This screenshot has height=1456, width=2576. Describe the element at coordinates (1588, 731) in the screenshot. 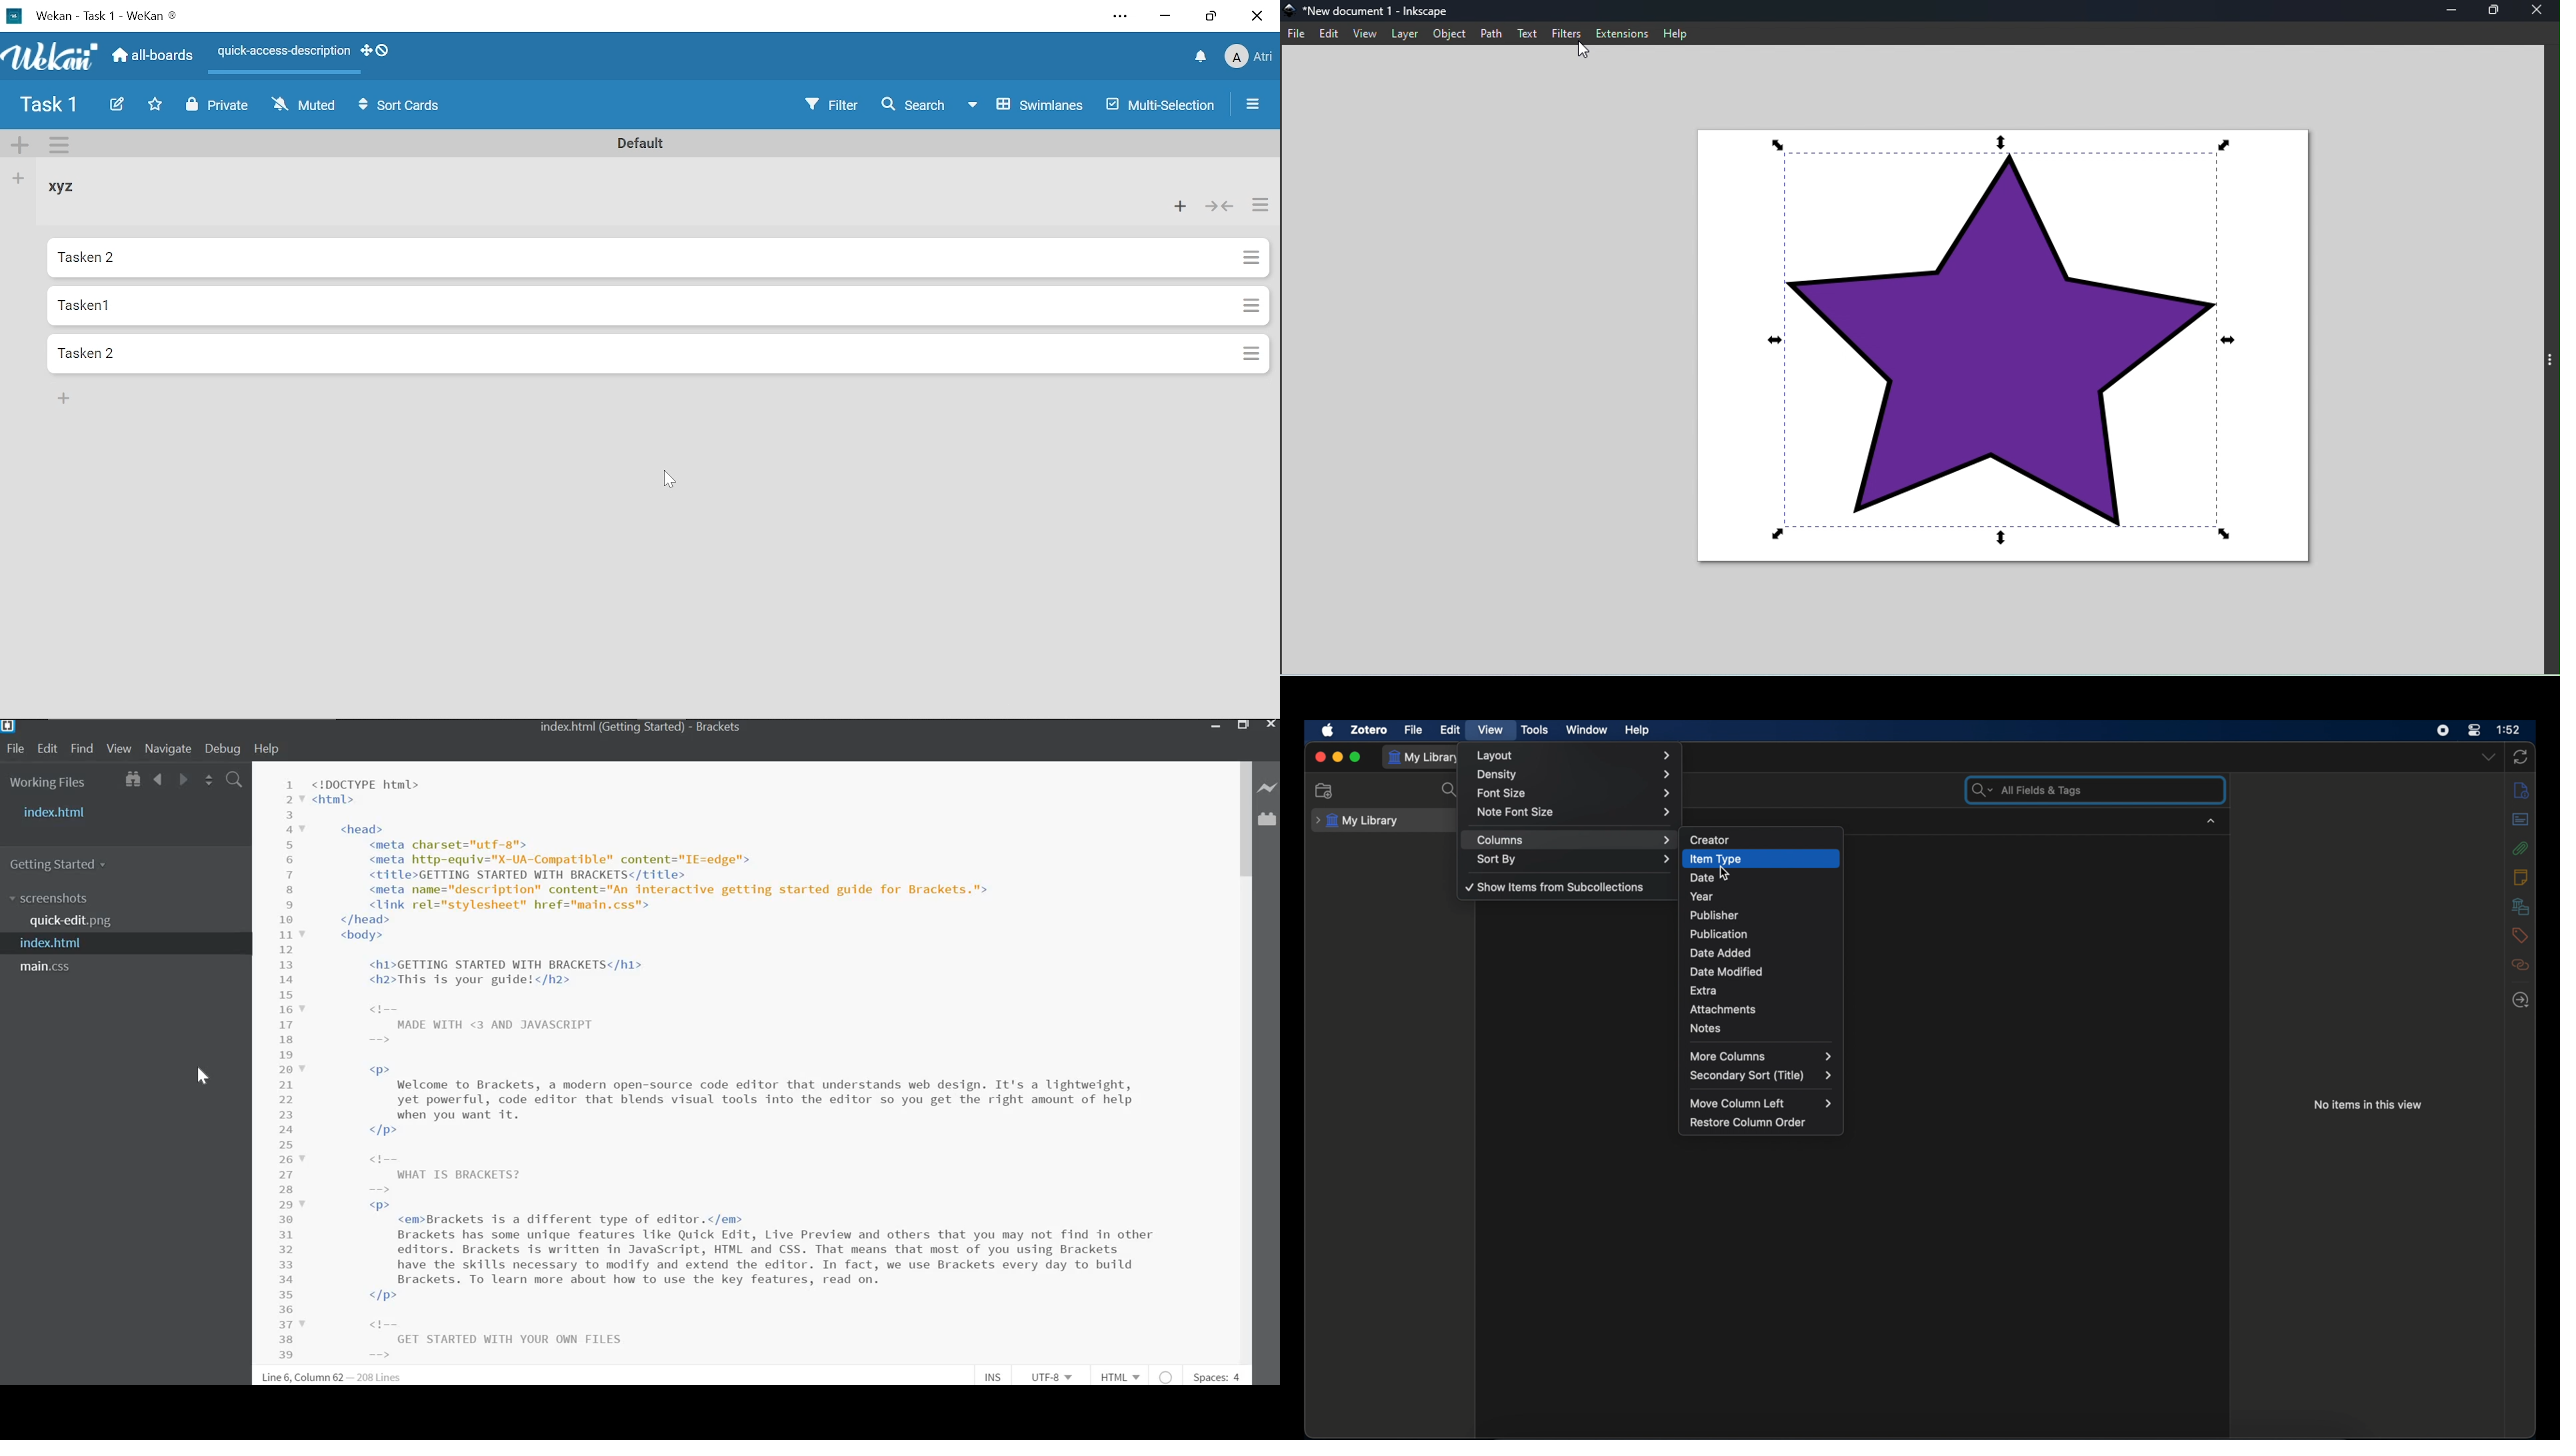

I see `window` at that location.